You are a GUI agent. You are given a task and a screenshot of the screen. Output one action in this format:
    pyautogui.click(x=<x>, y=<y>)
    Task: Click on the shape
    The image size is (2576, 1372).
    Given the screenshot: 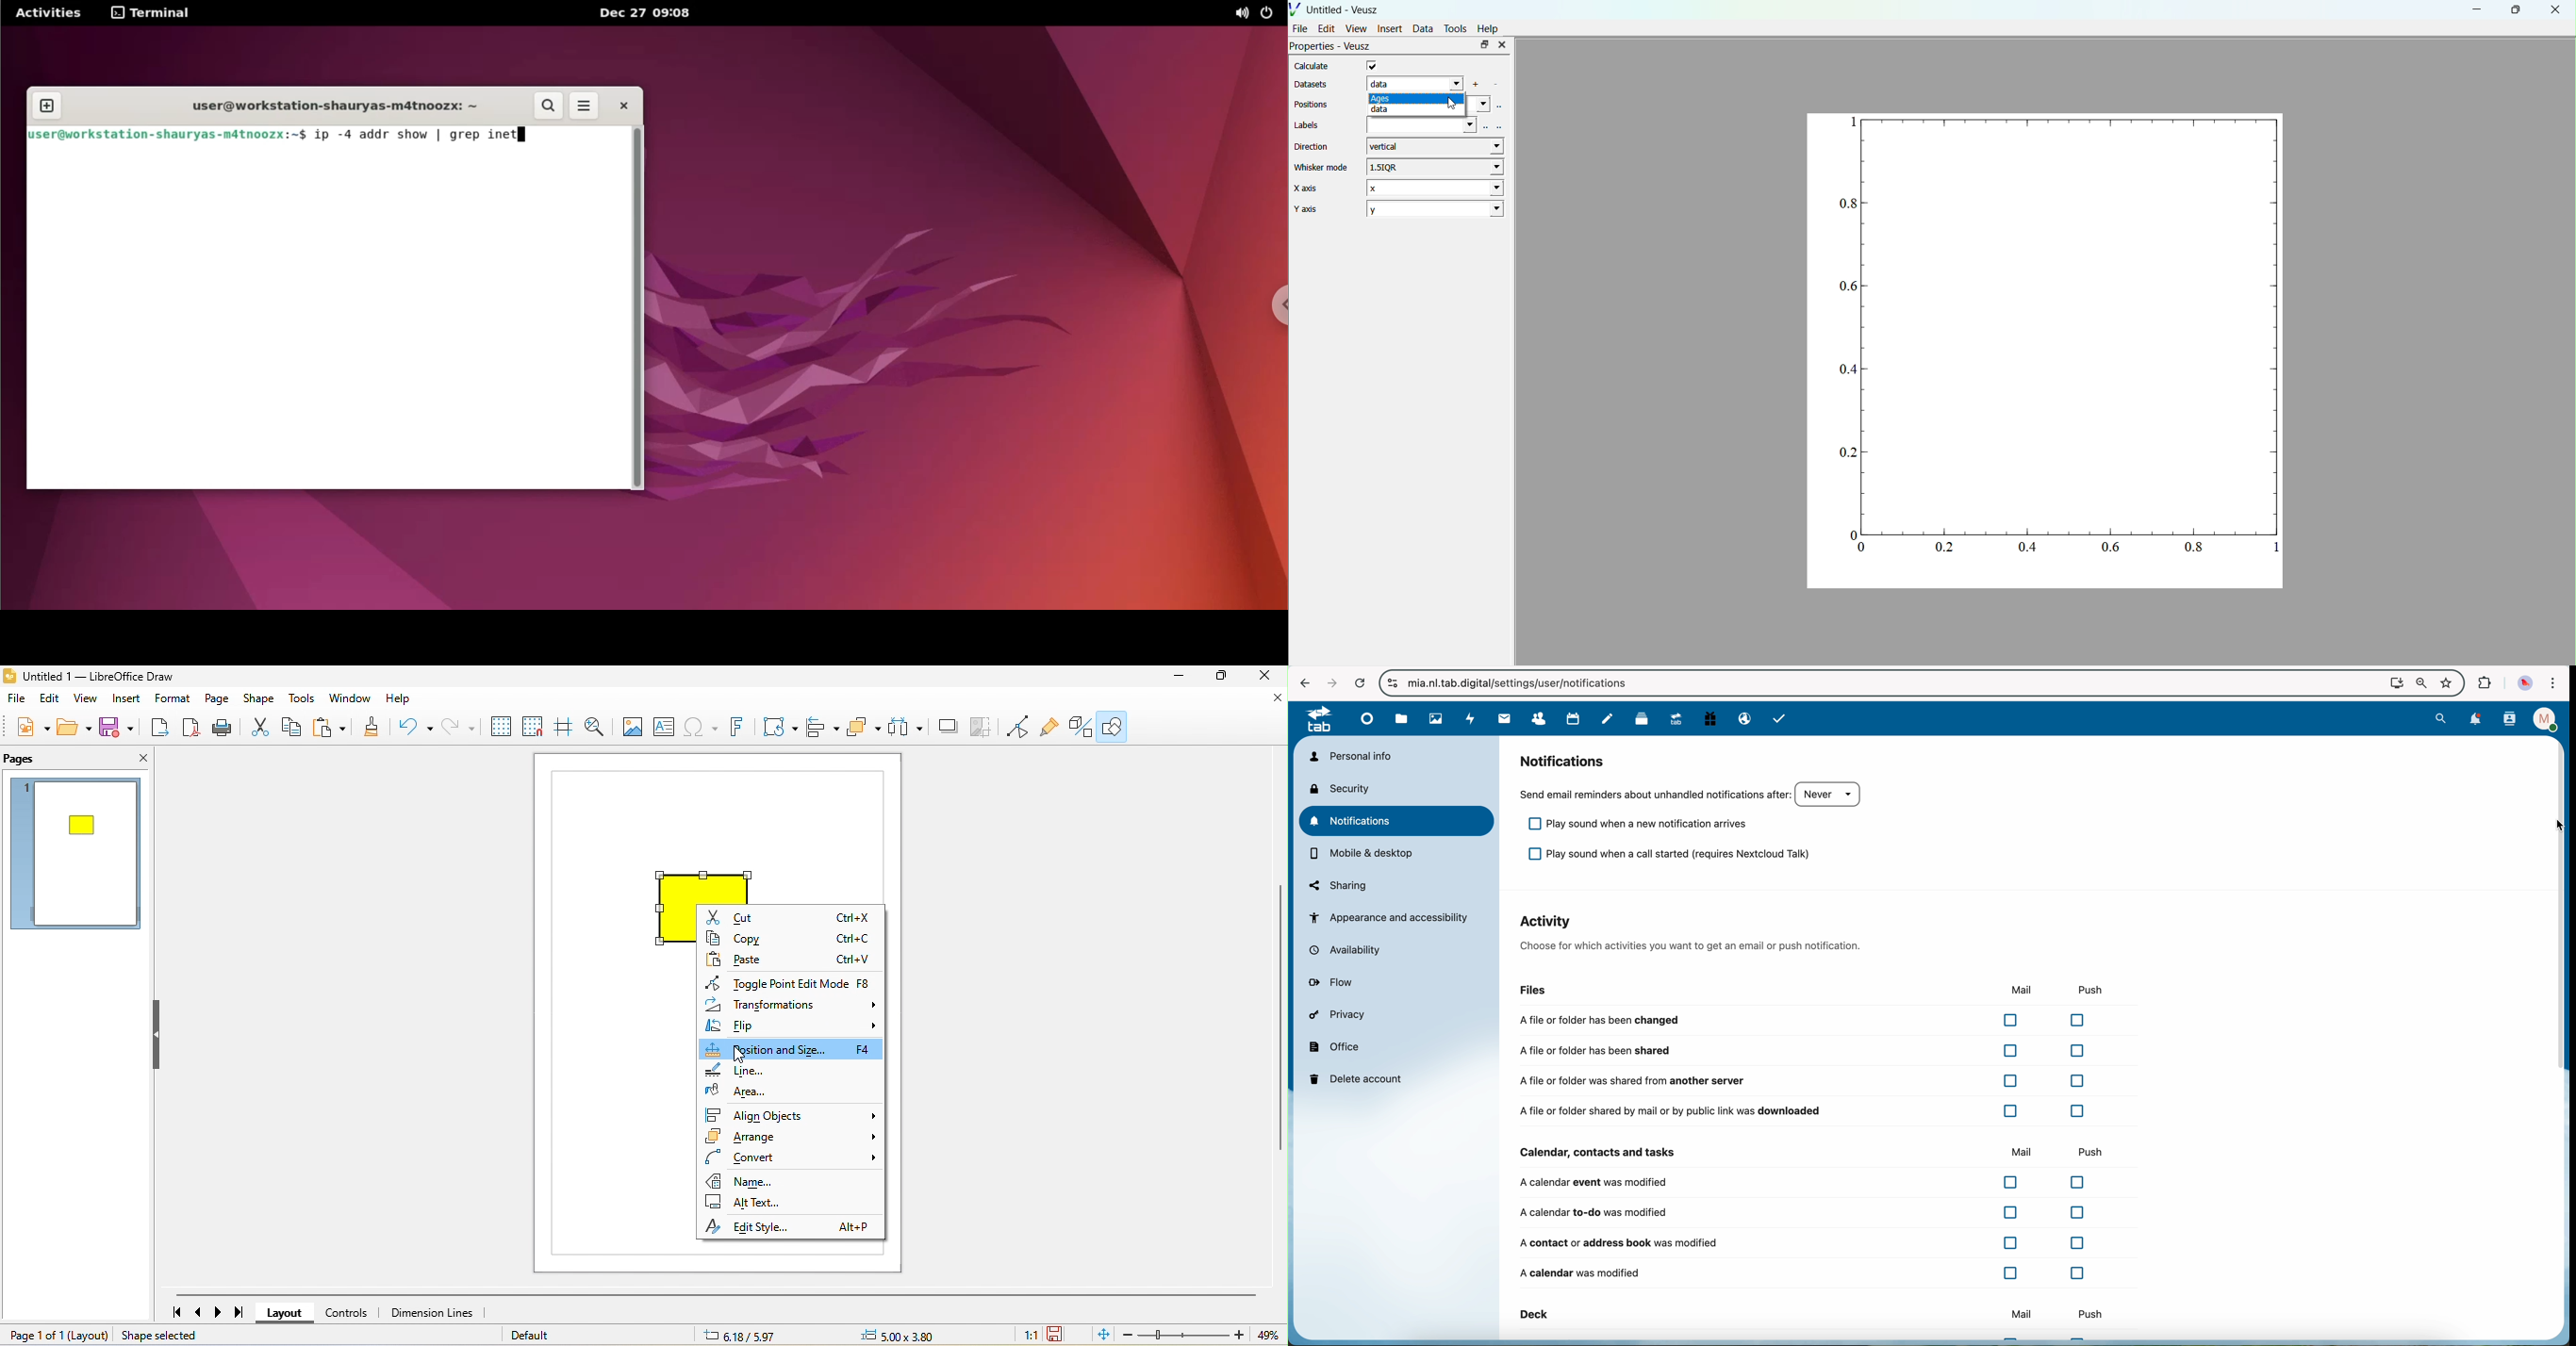 What is the action you would take?
    pyautogui.click(x=257, y=700)
    